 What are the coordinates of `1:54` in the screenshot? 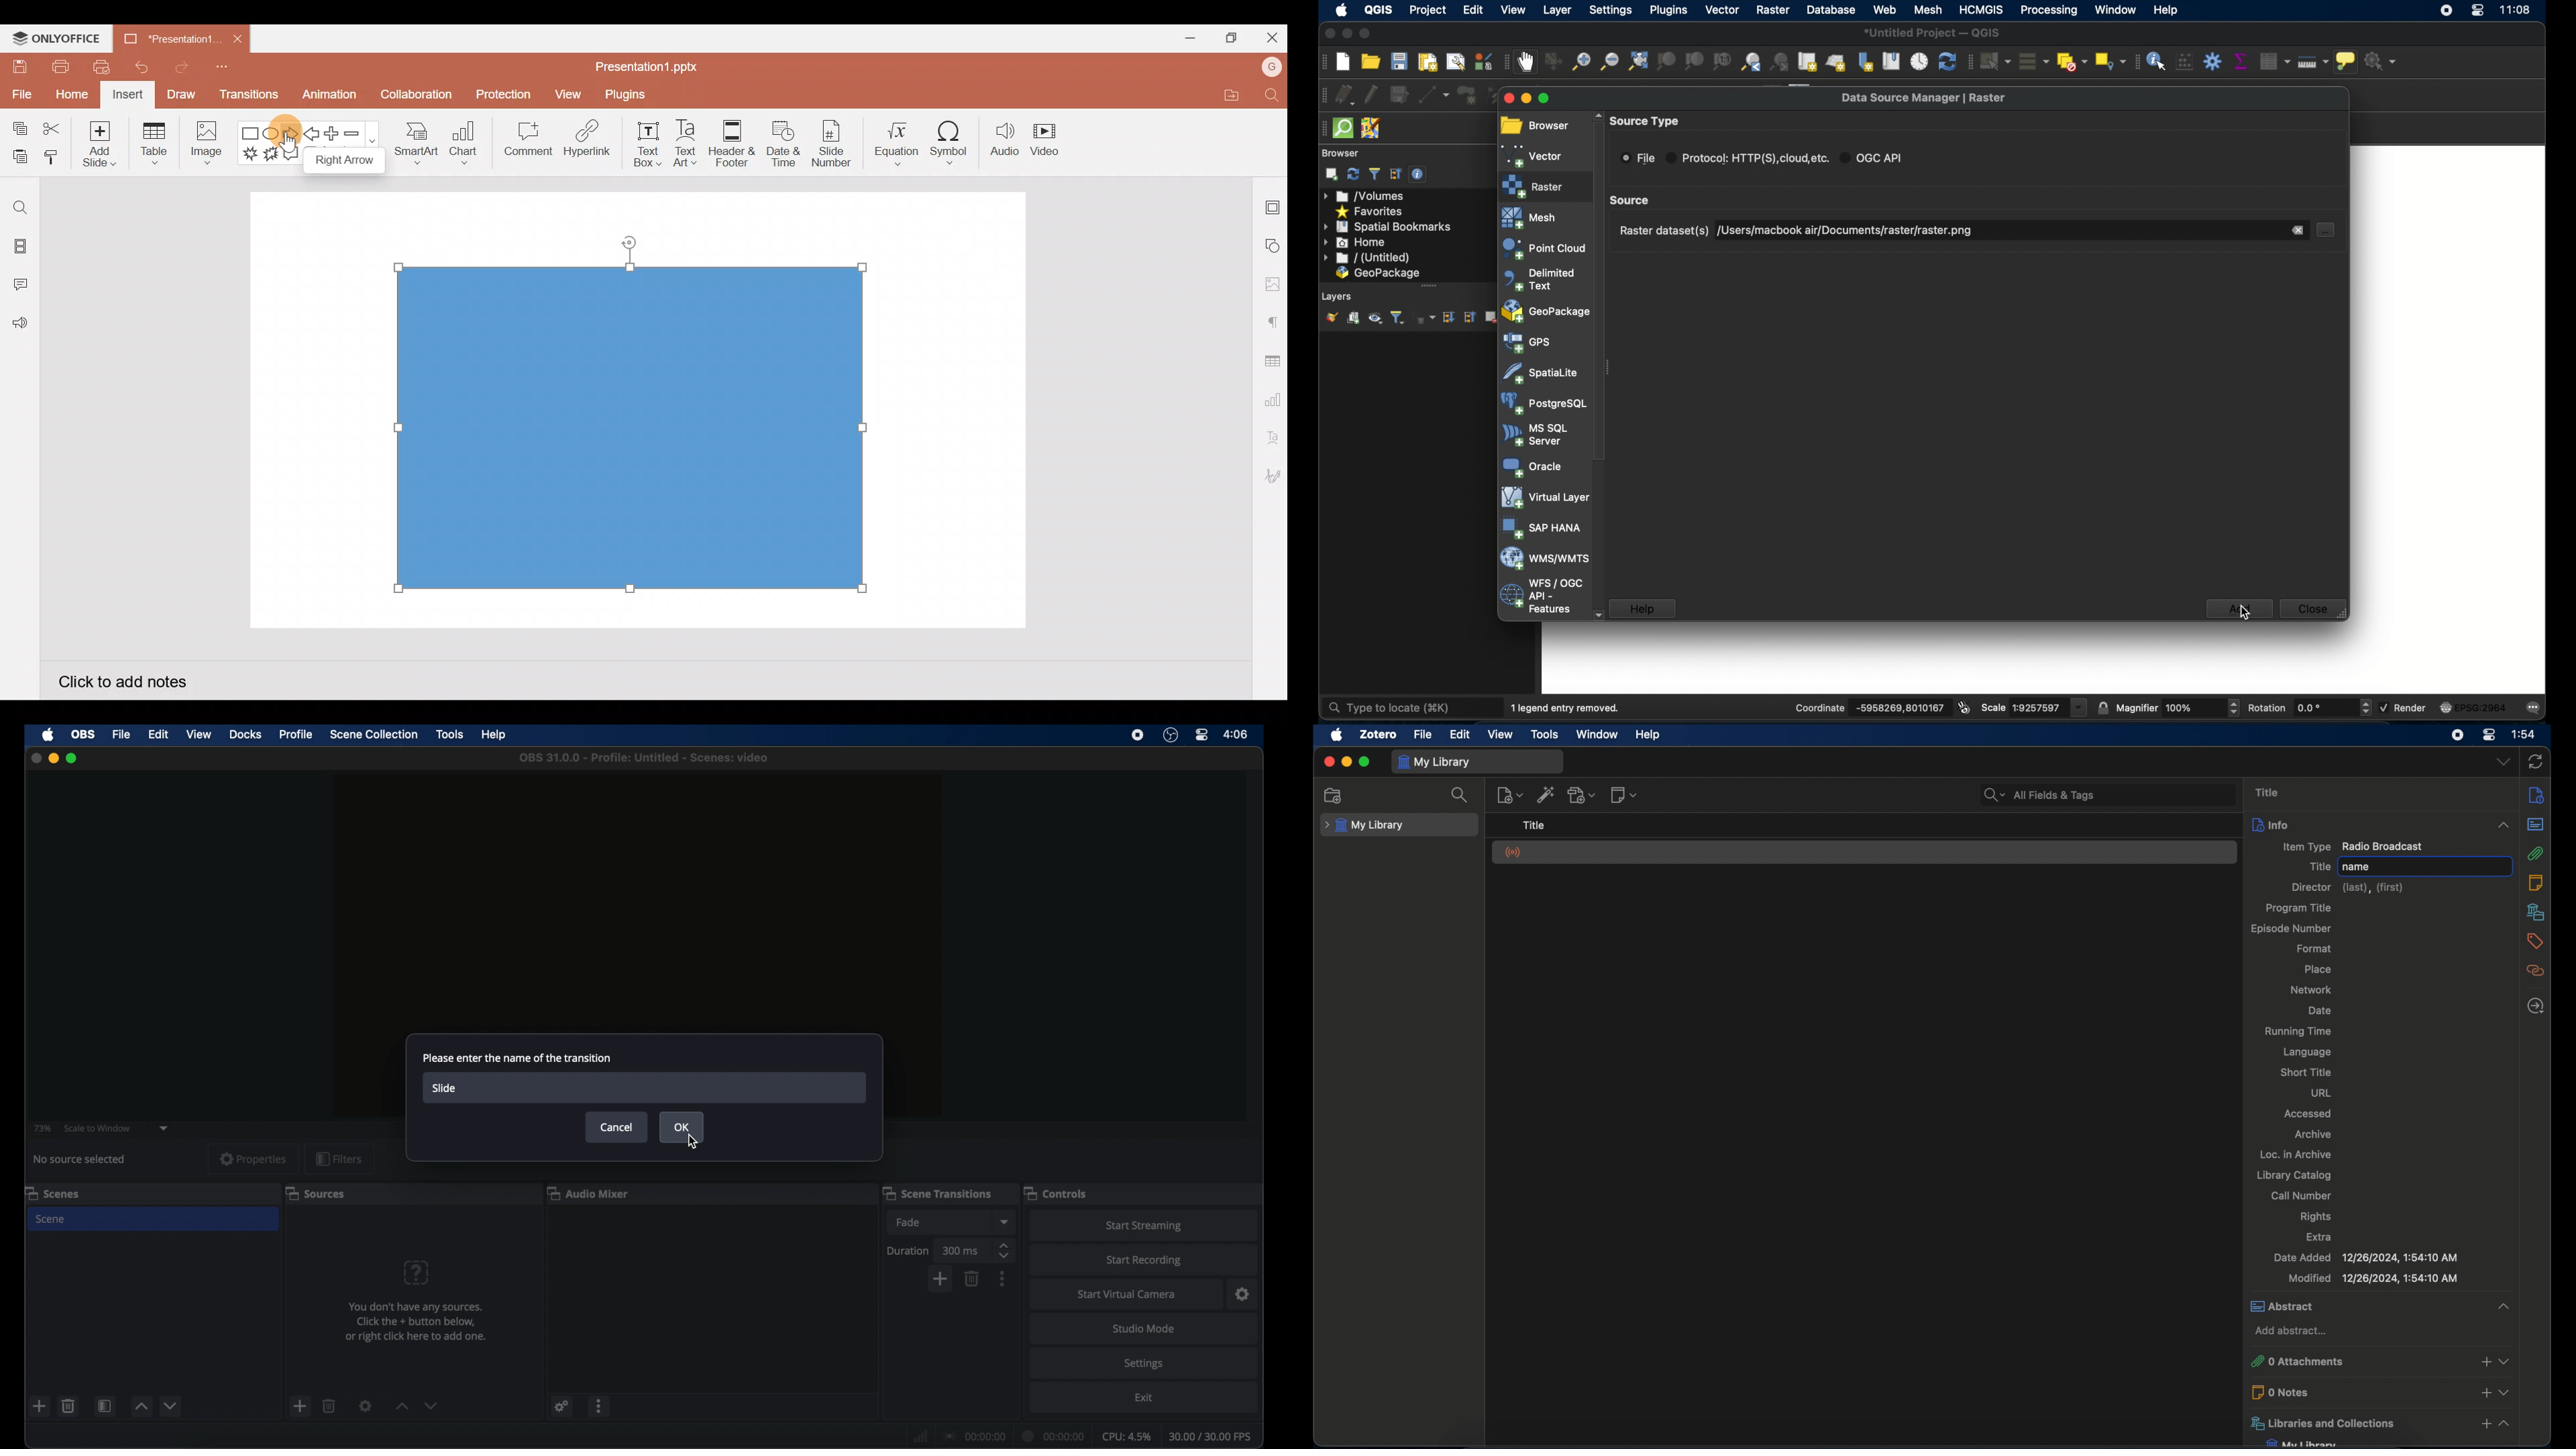 It's located at (2525, 735).